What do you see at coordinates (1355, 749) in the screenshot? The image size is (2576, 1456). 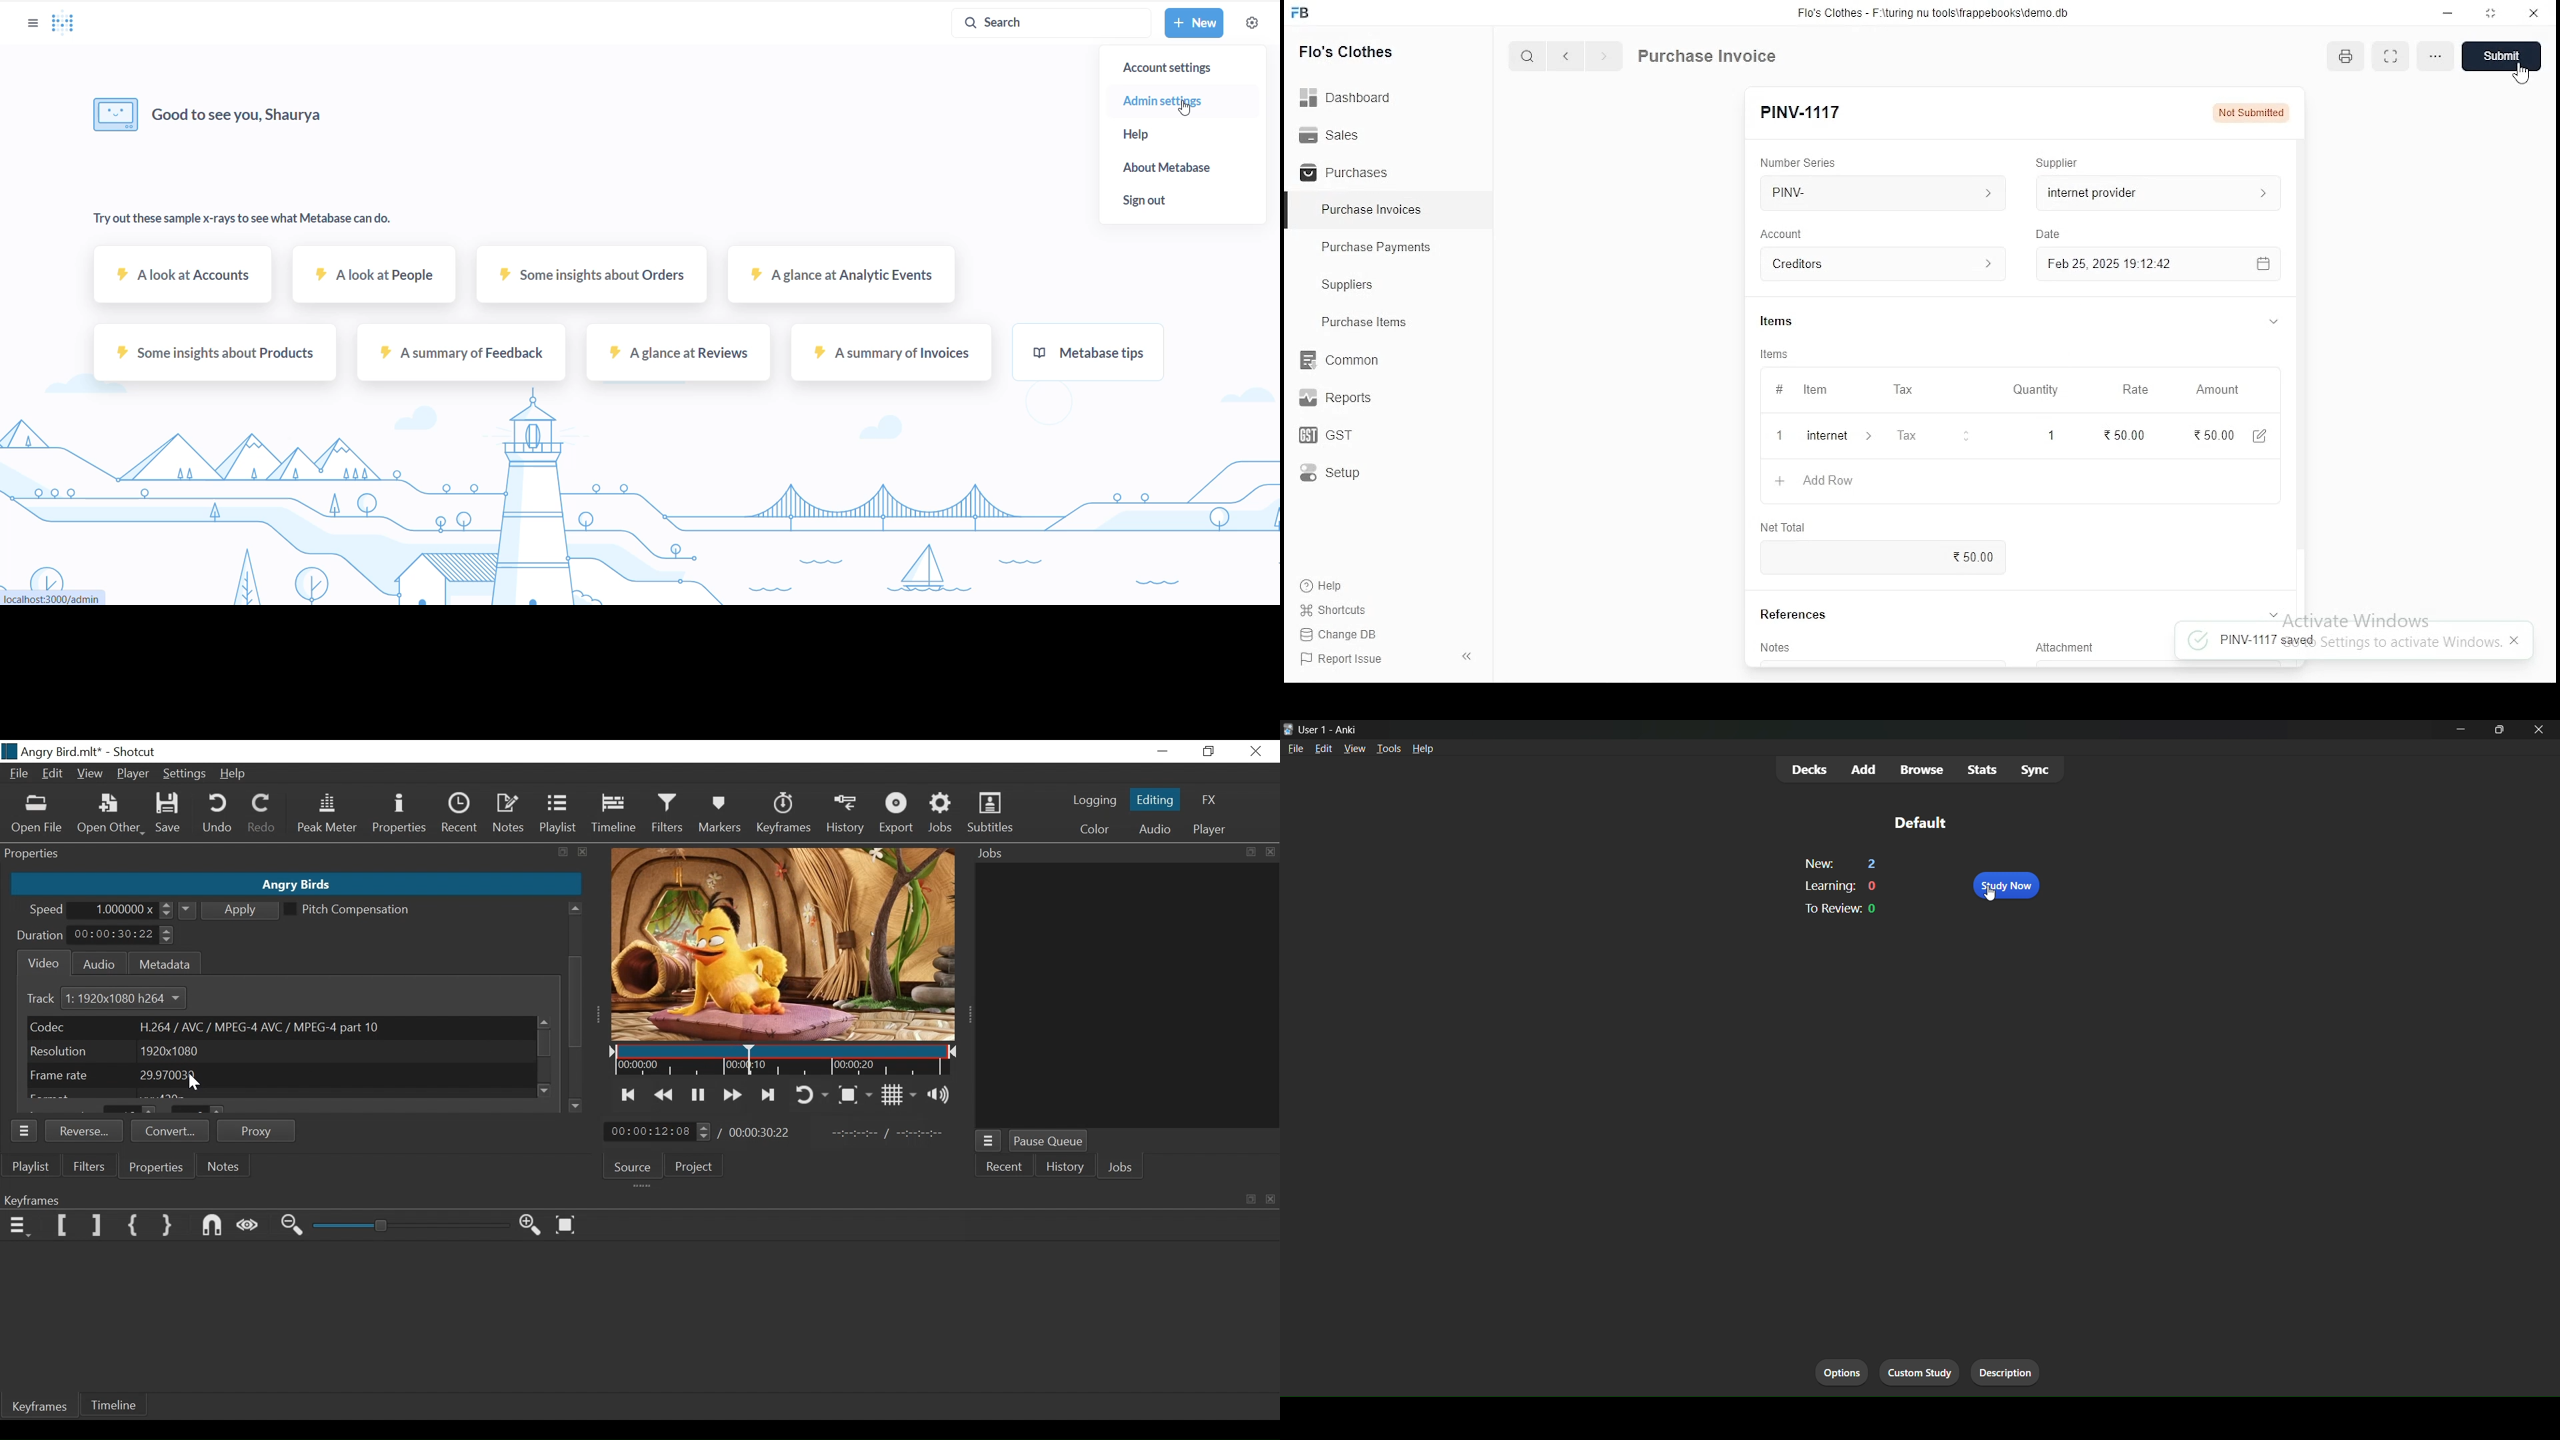 I see `view` at bounding box center [1355, 749].